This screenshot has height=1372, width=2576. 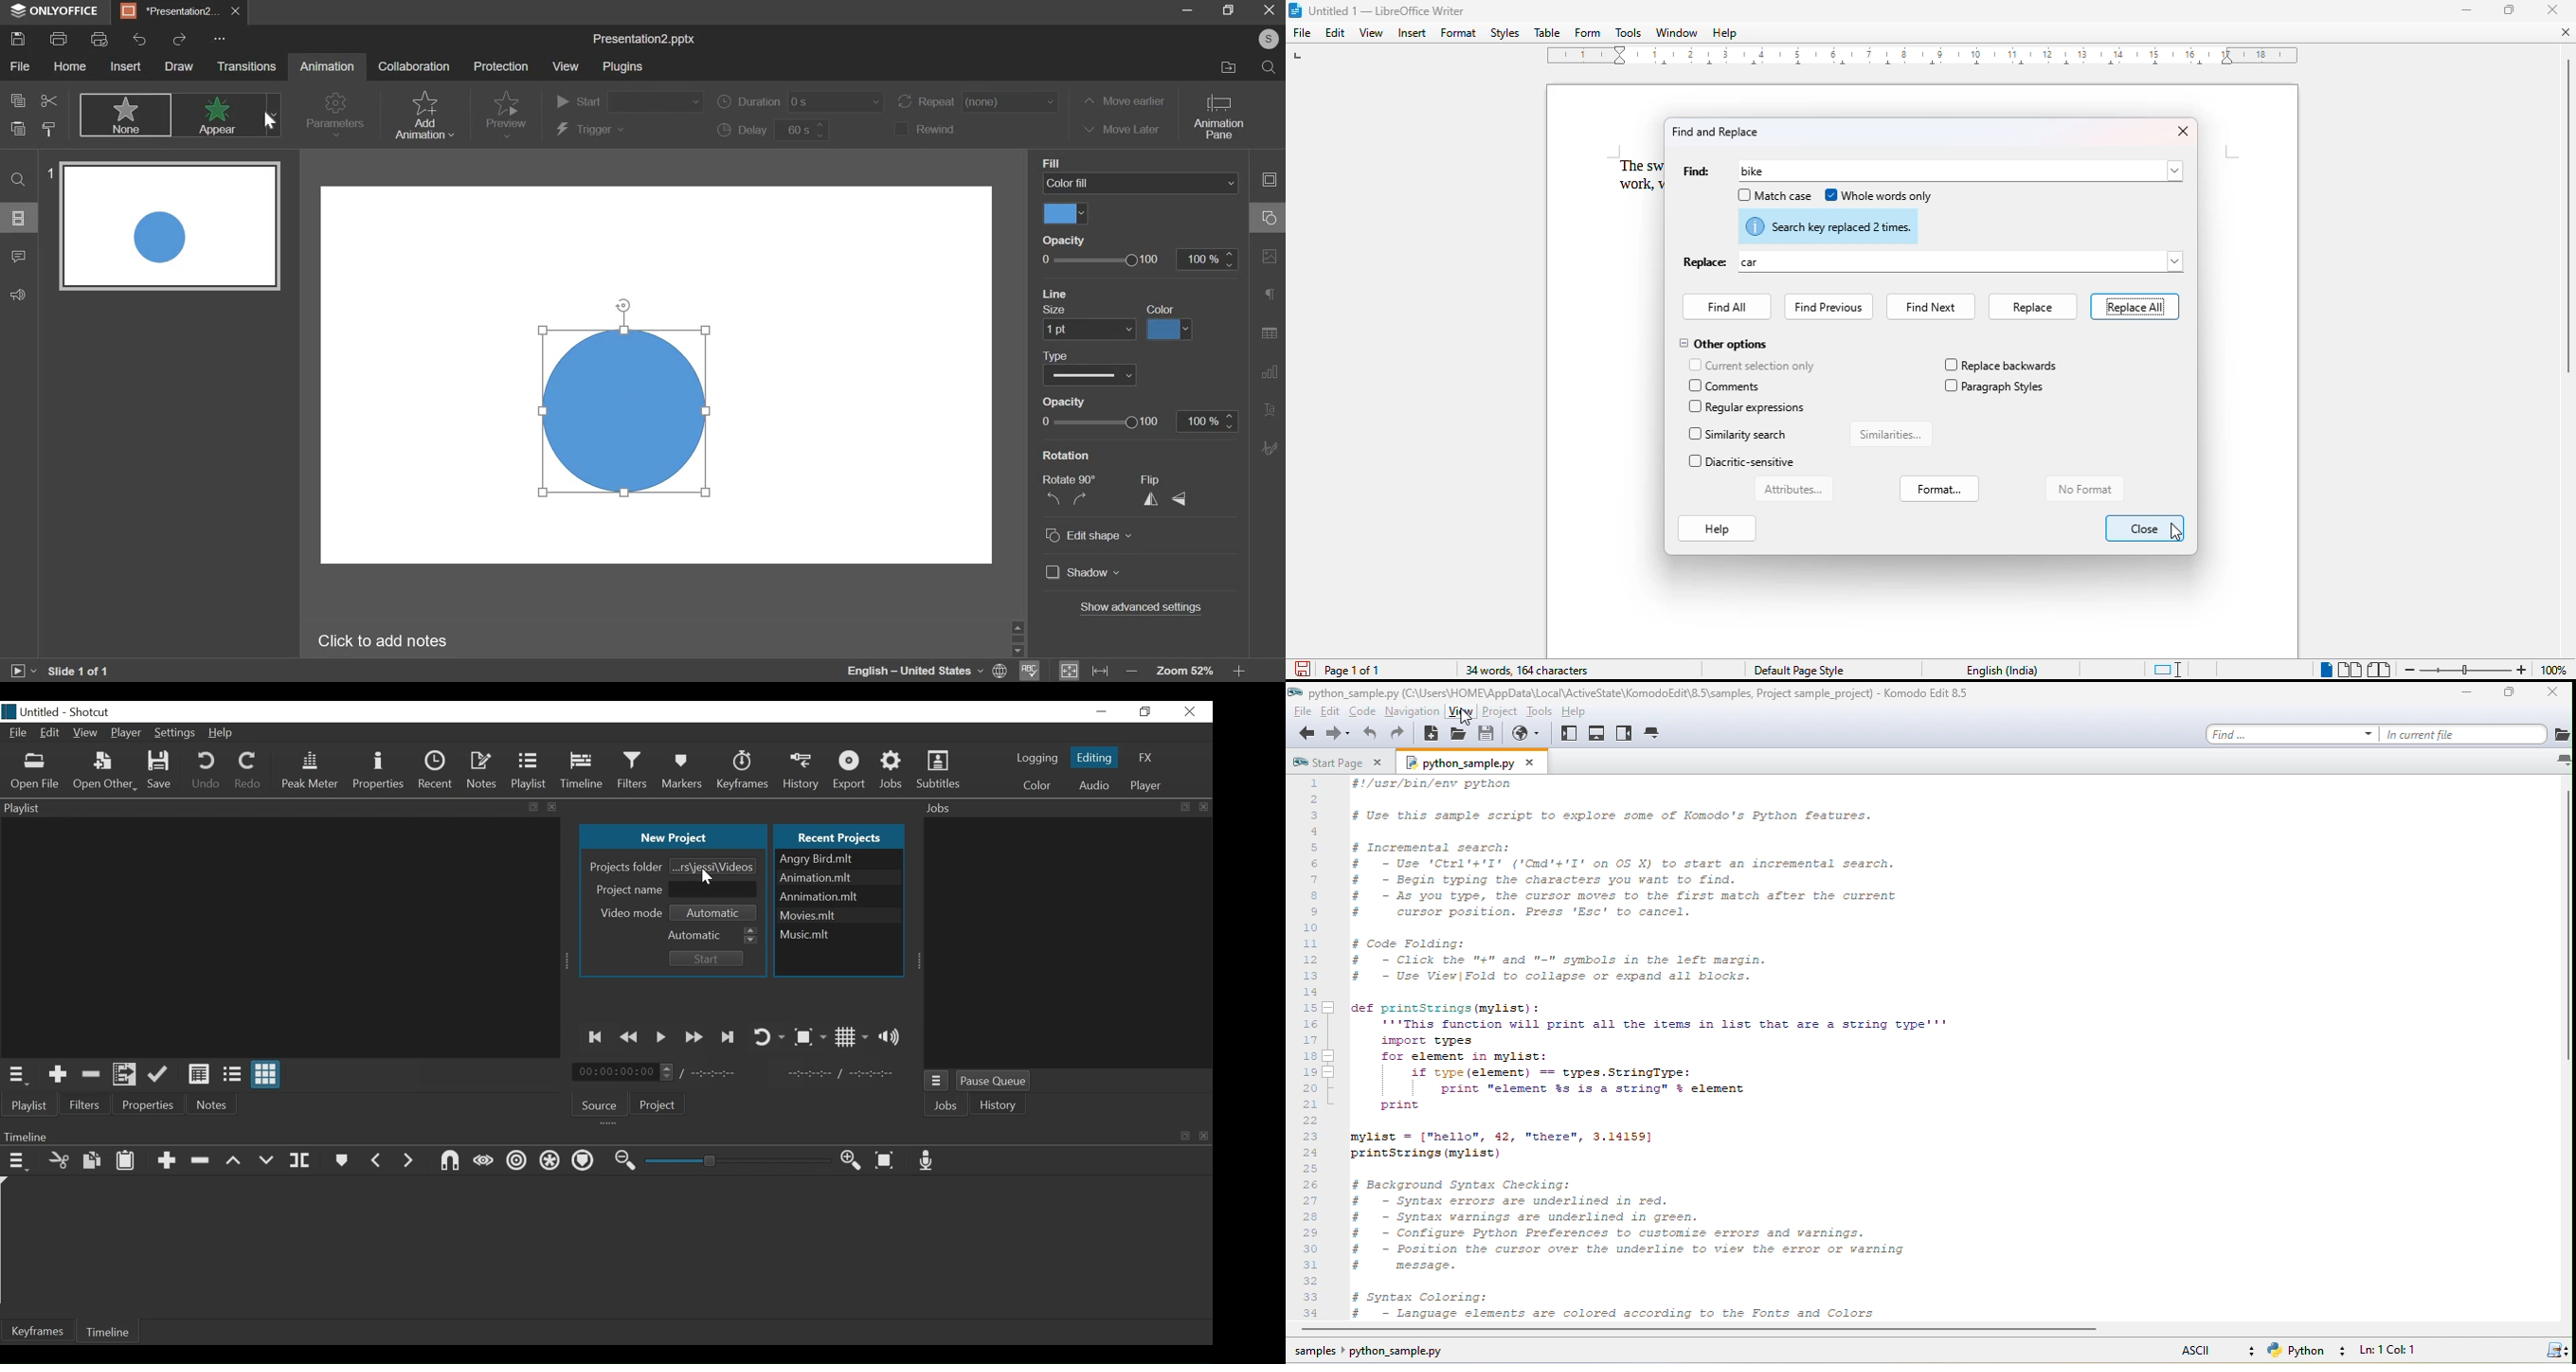 What do you see at coordinates (49, 129) in the screenshot?
I see `copy slide` at bounding box center [49, 129].